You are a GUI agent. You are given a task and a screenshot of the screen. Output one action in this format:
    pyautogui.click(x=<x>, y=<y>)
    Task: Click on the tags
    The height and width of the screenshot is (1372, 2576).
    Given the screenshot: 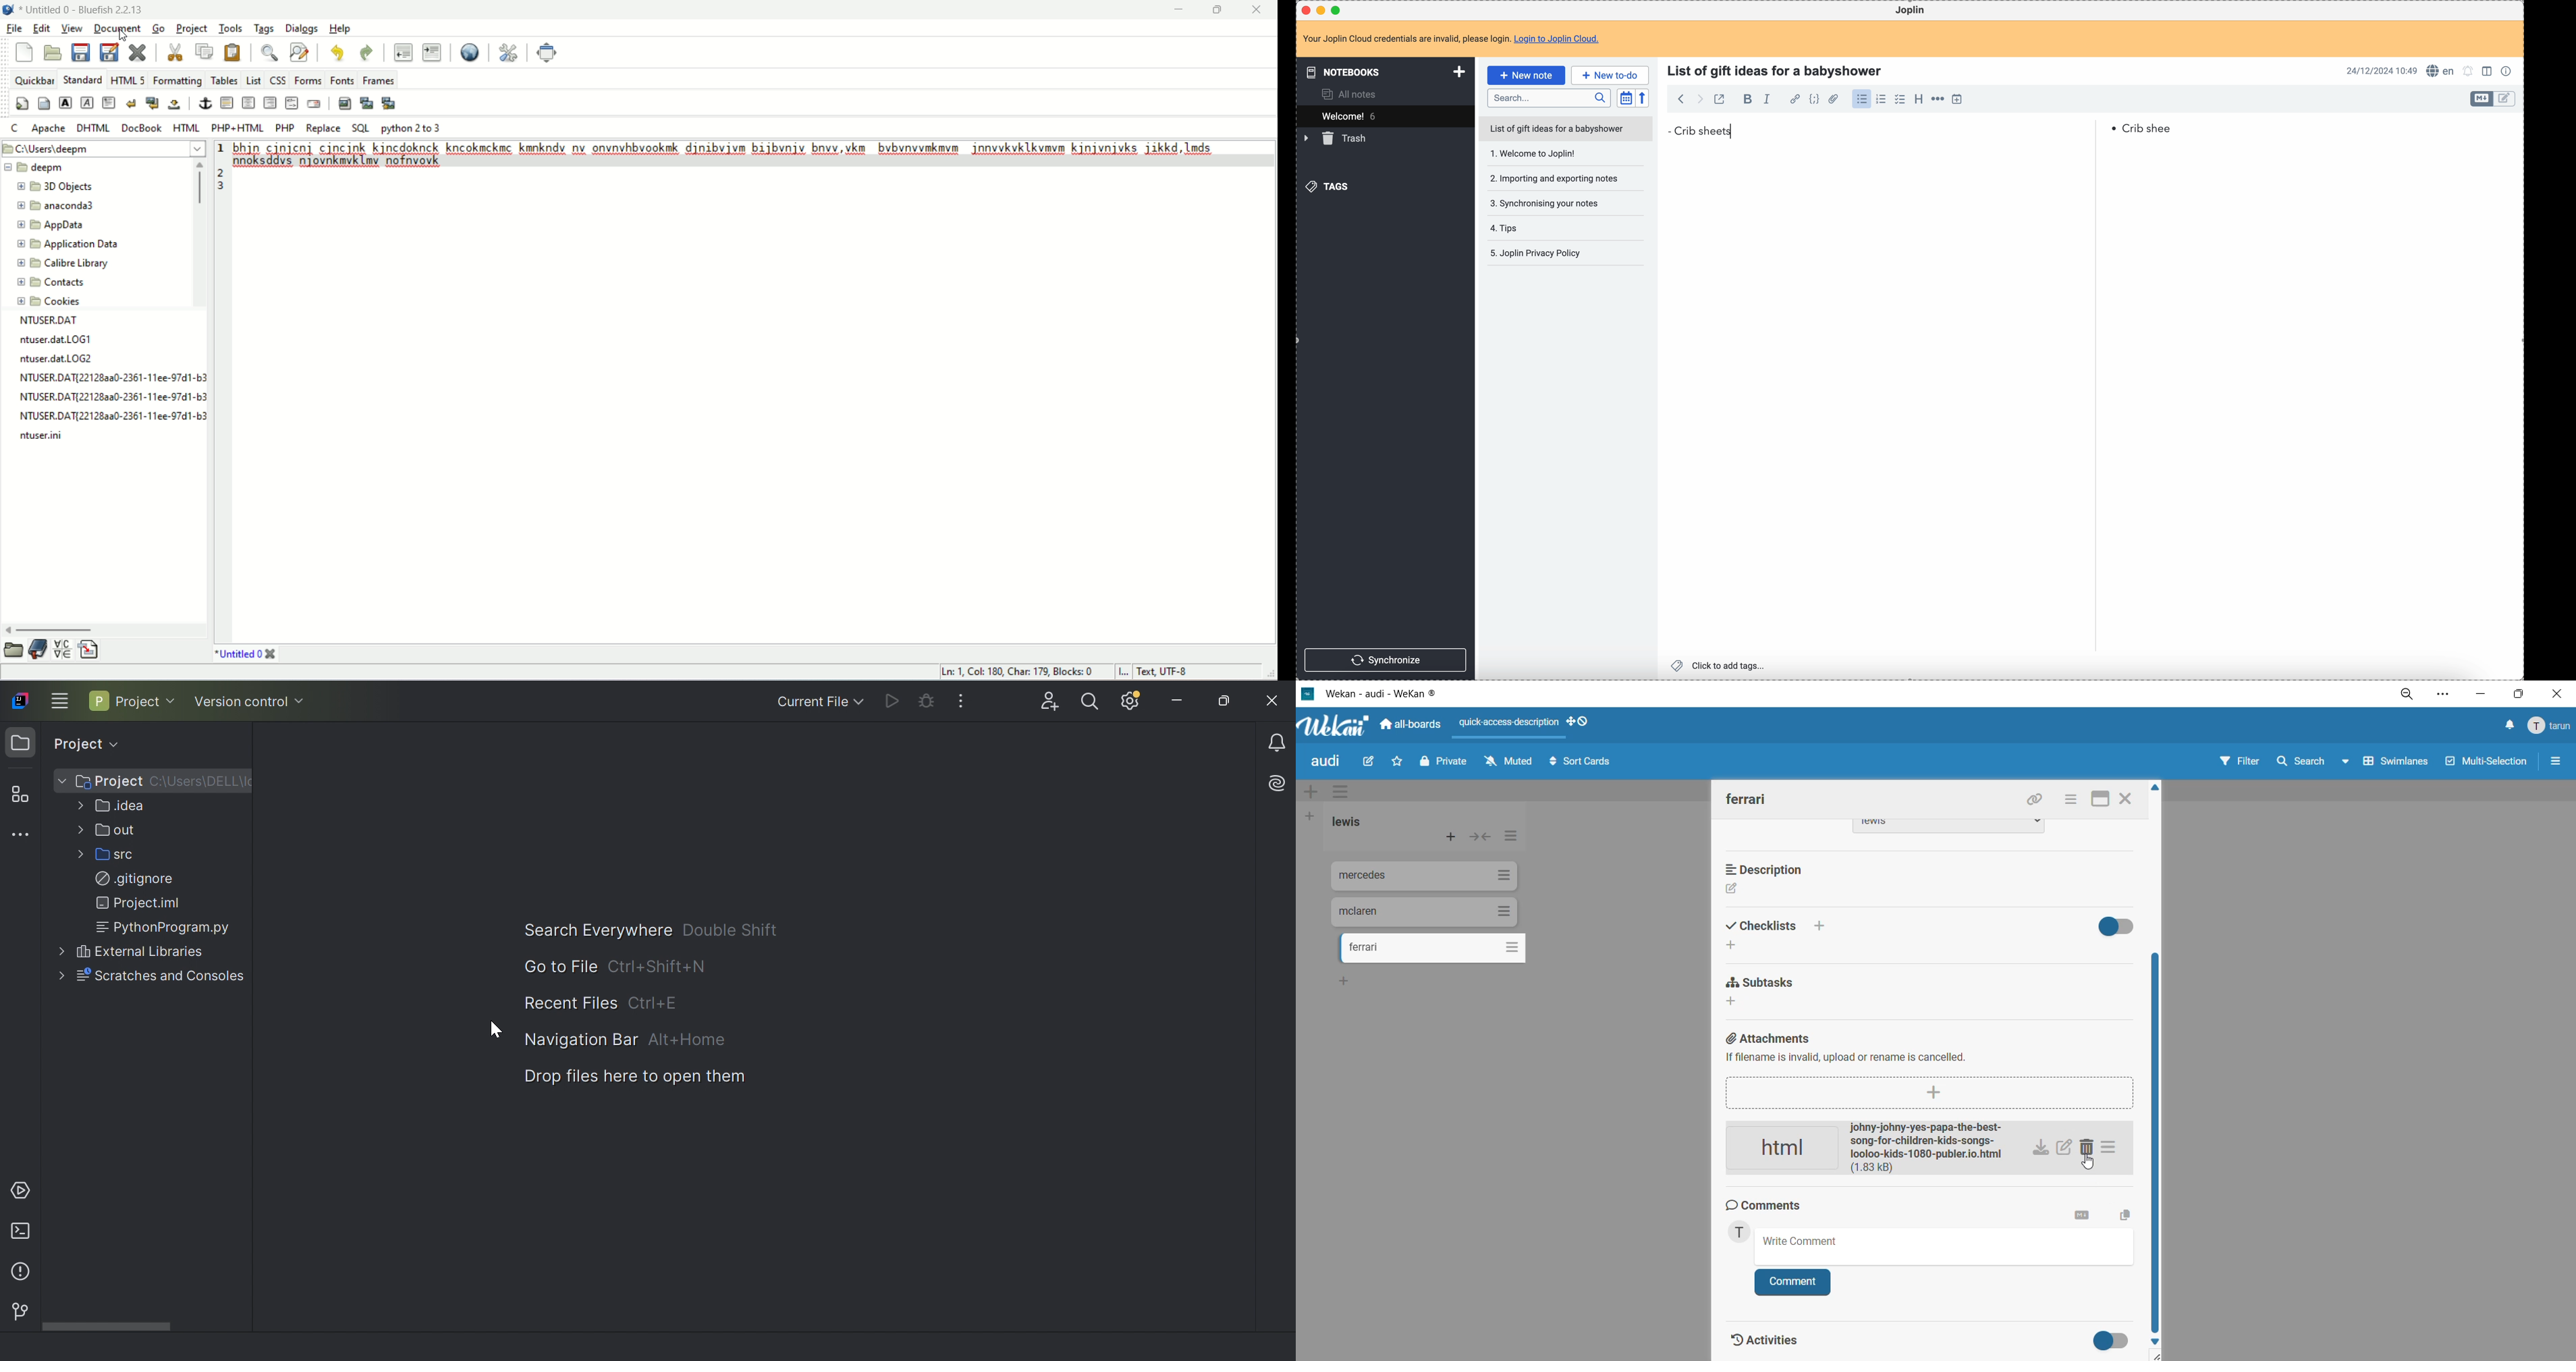 What is the action you would take?
    pyautogui.click(x=1326, y=187)
    